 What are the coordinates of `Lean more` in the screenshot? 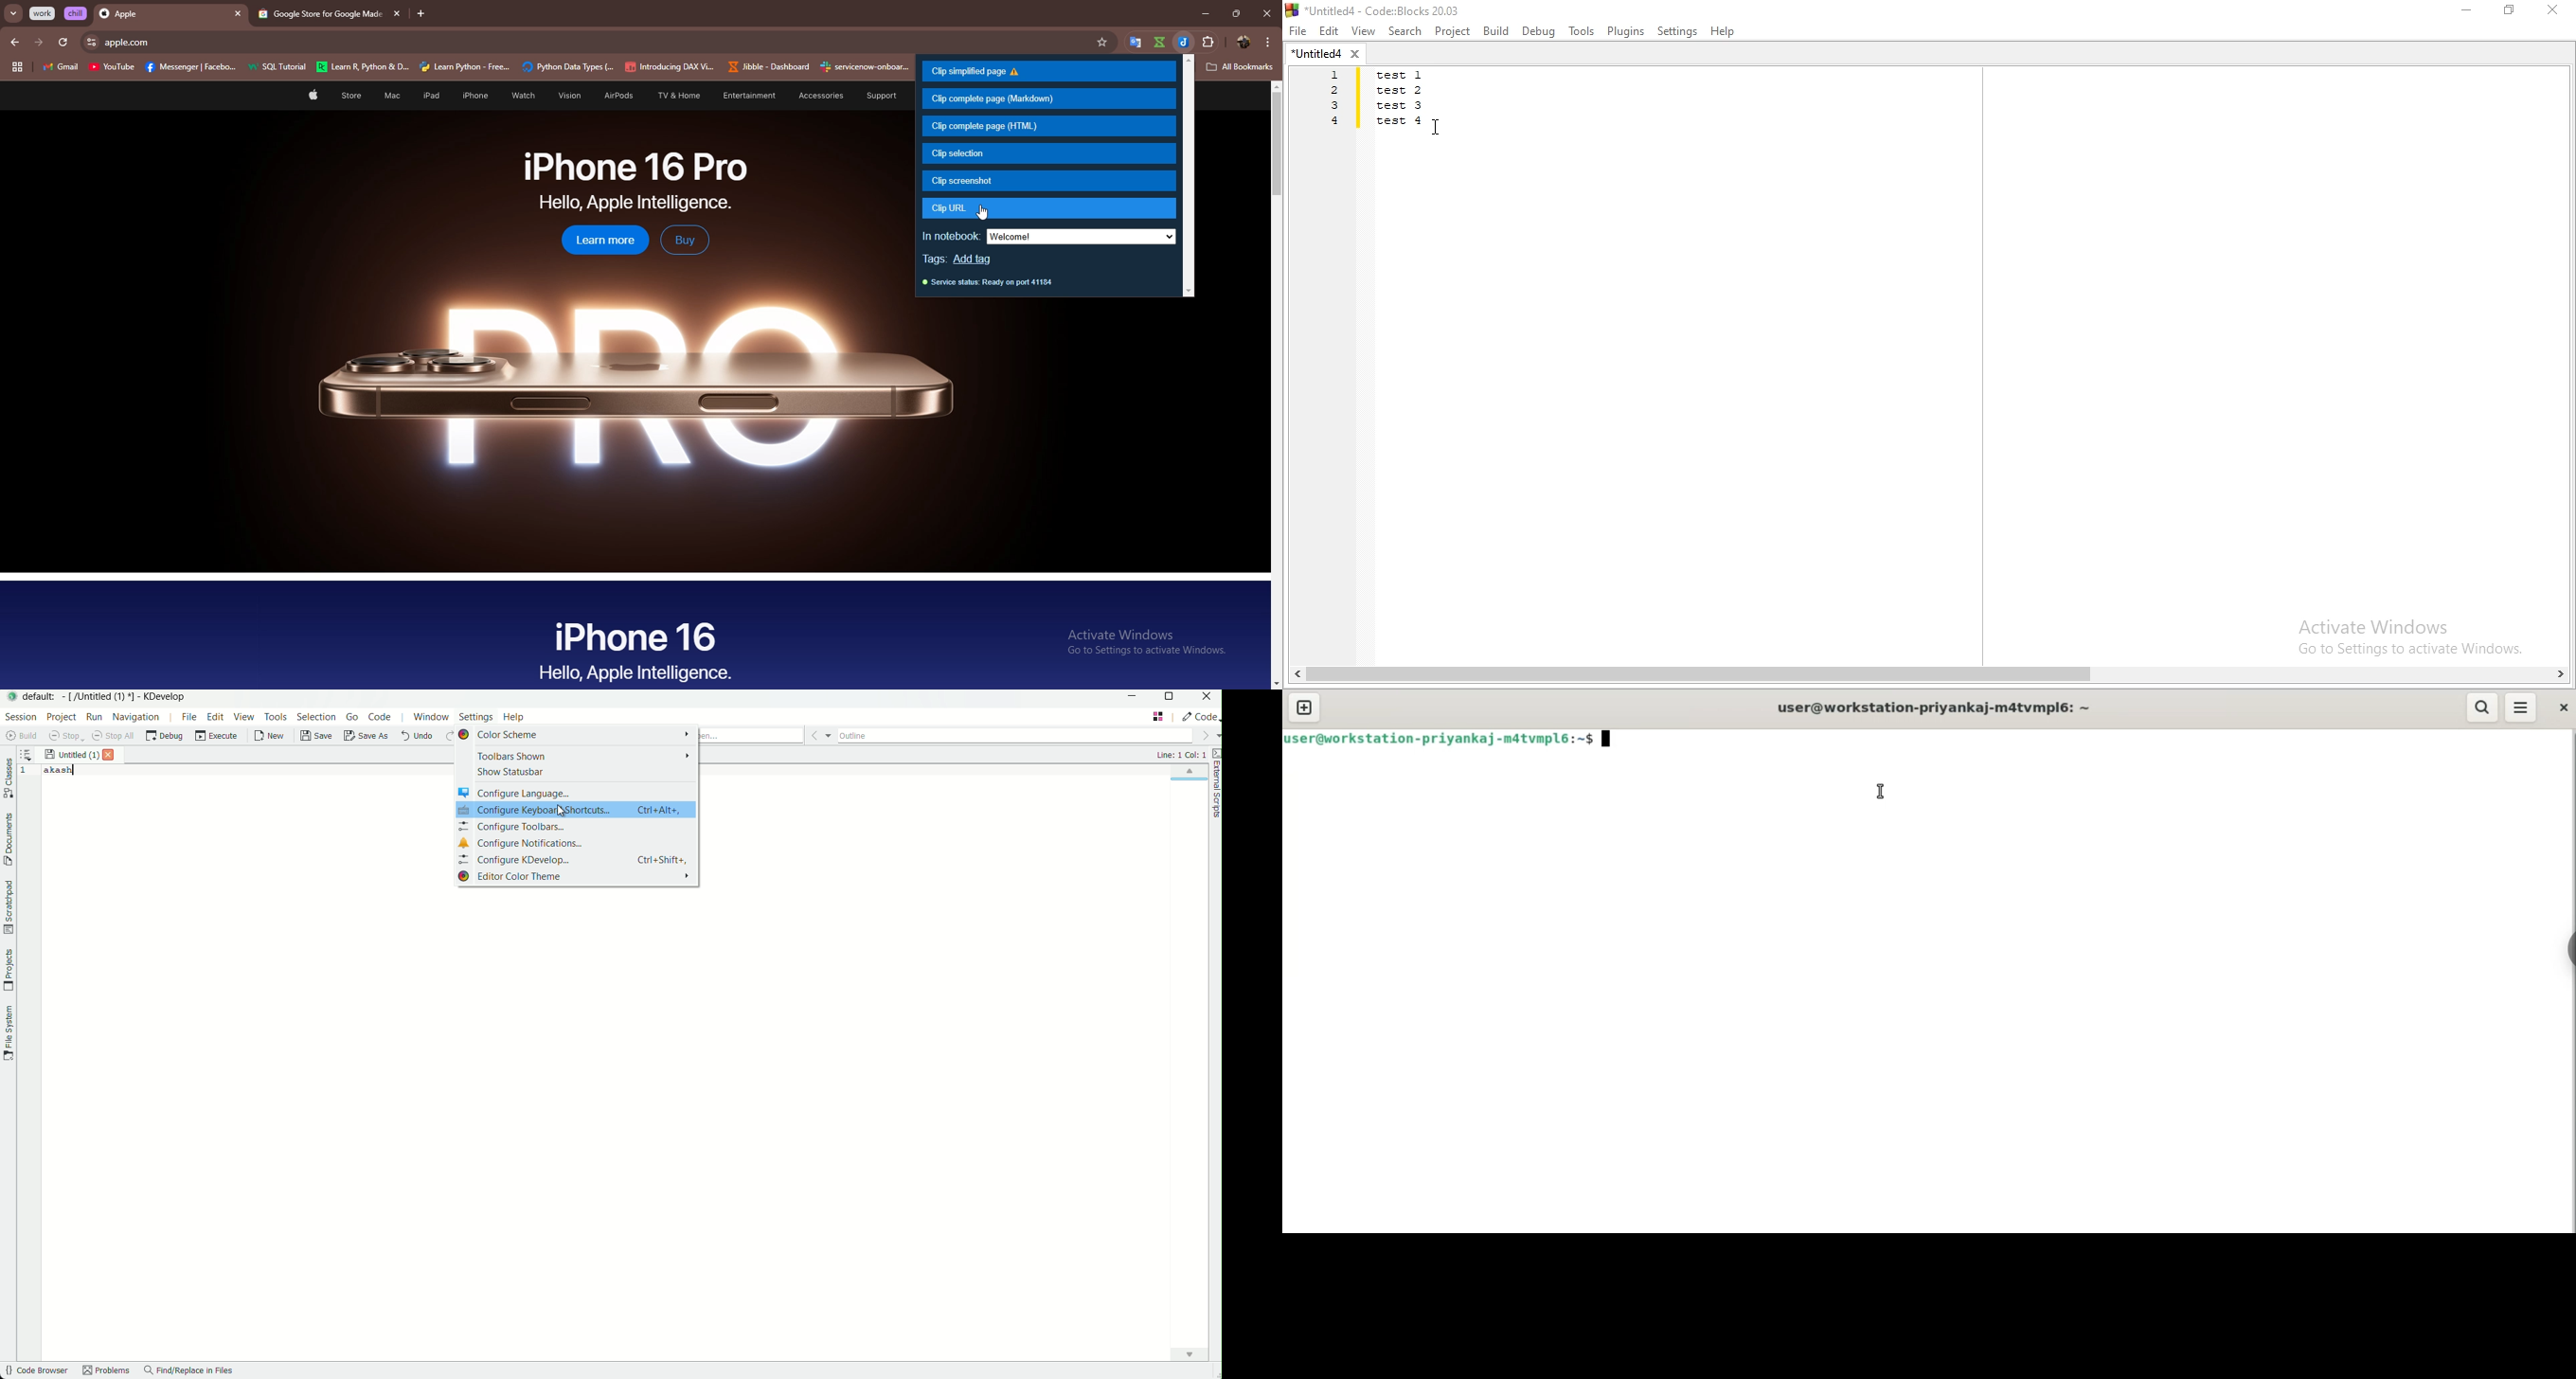 It's located at (598, 241).